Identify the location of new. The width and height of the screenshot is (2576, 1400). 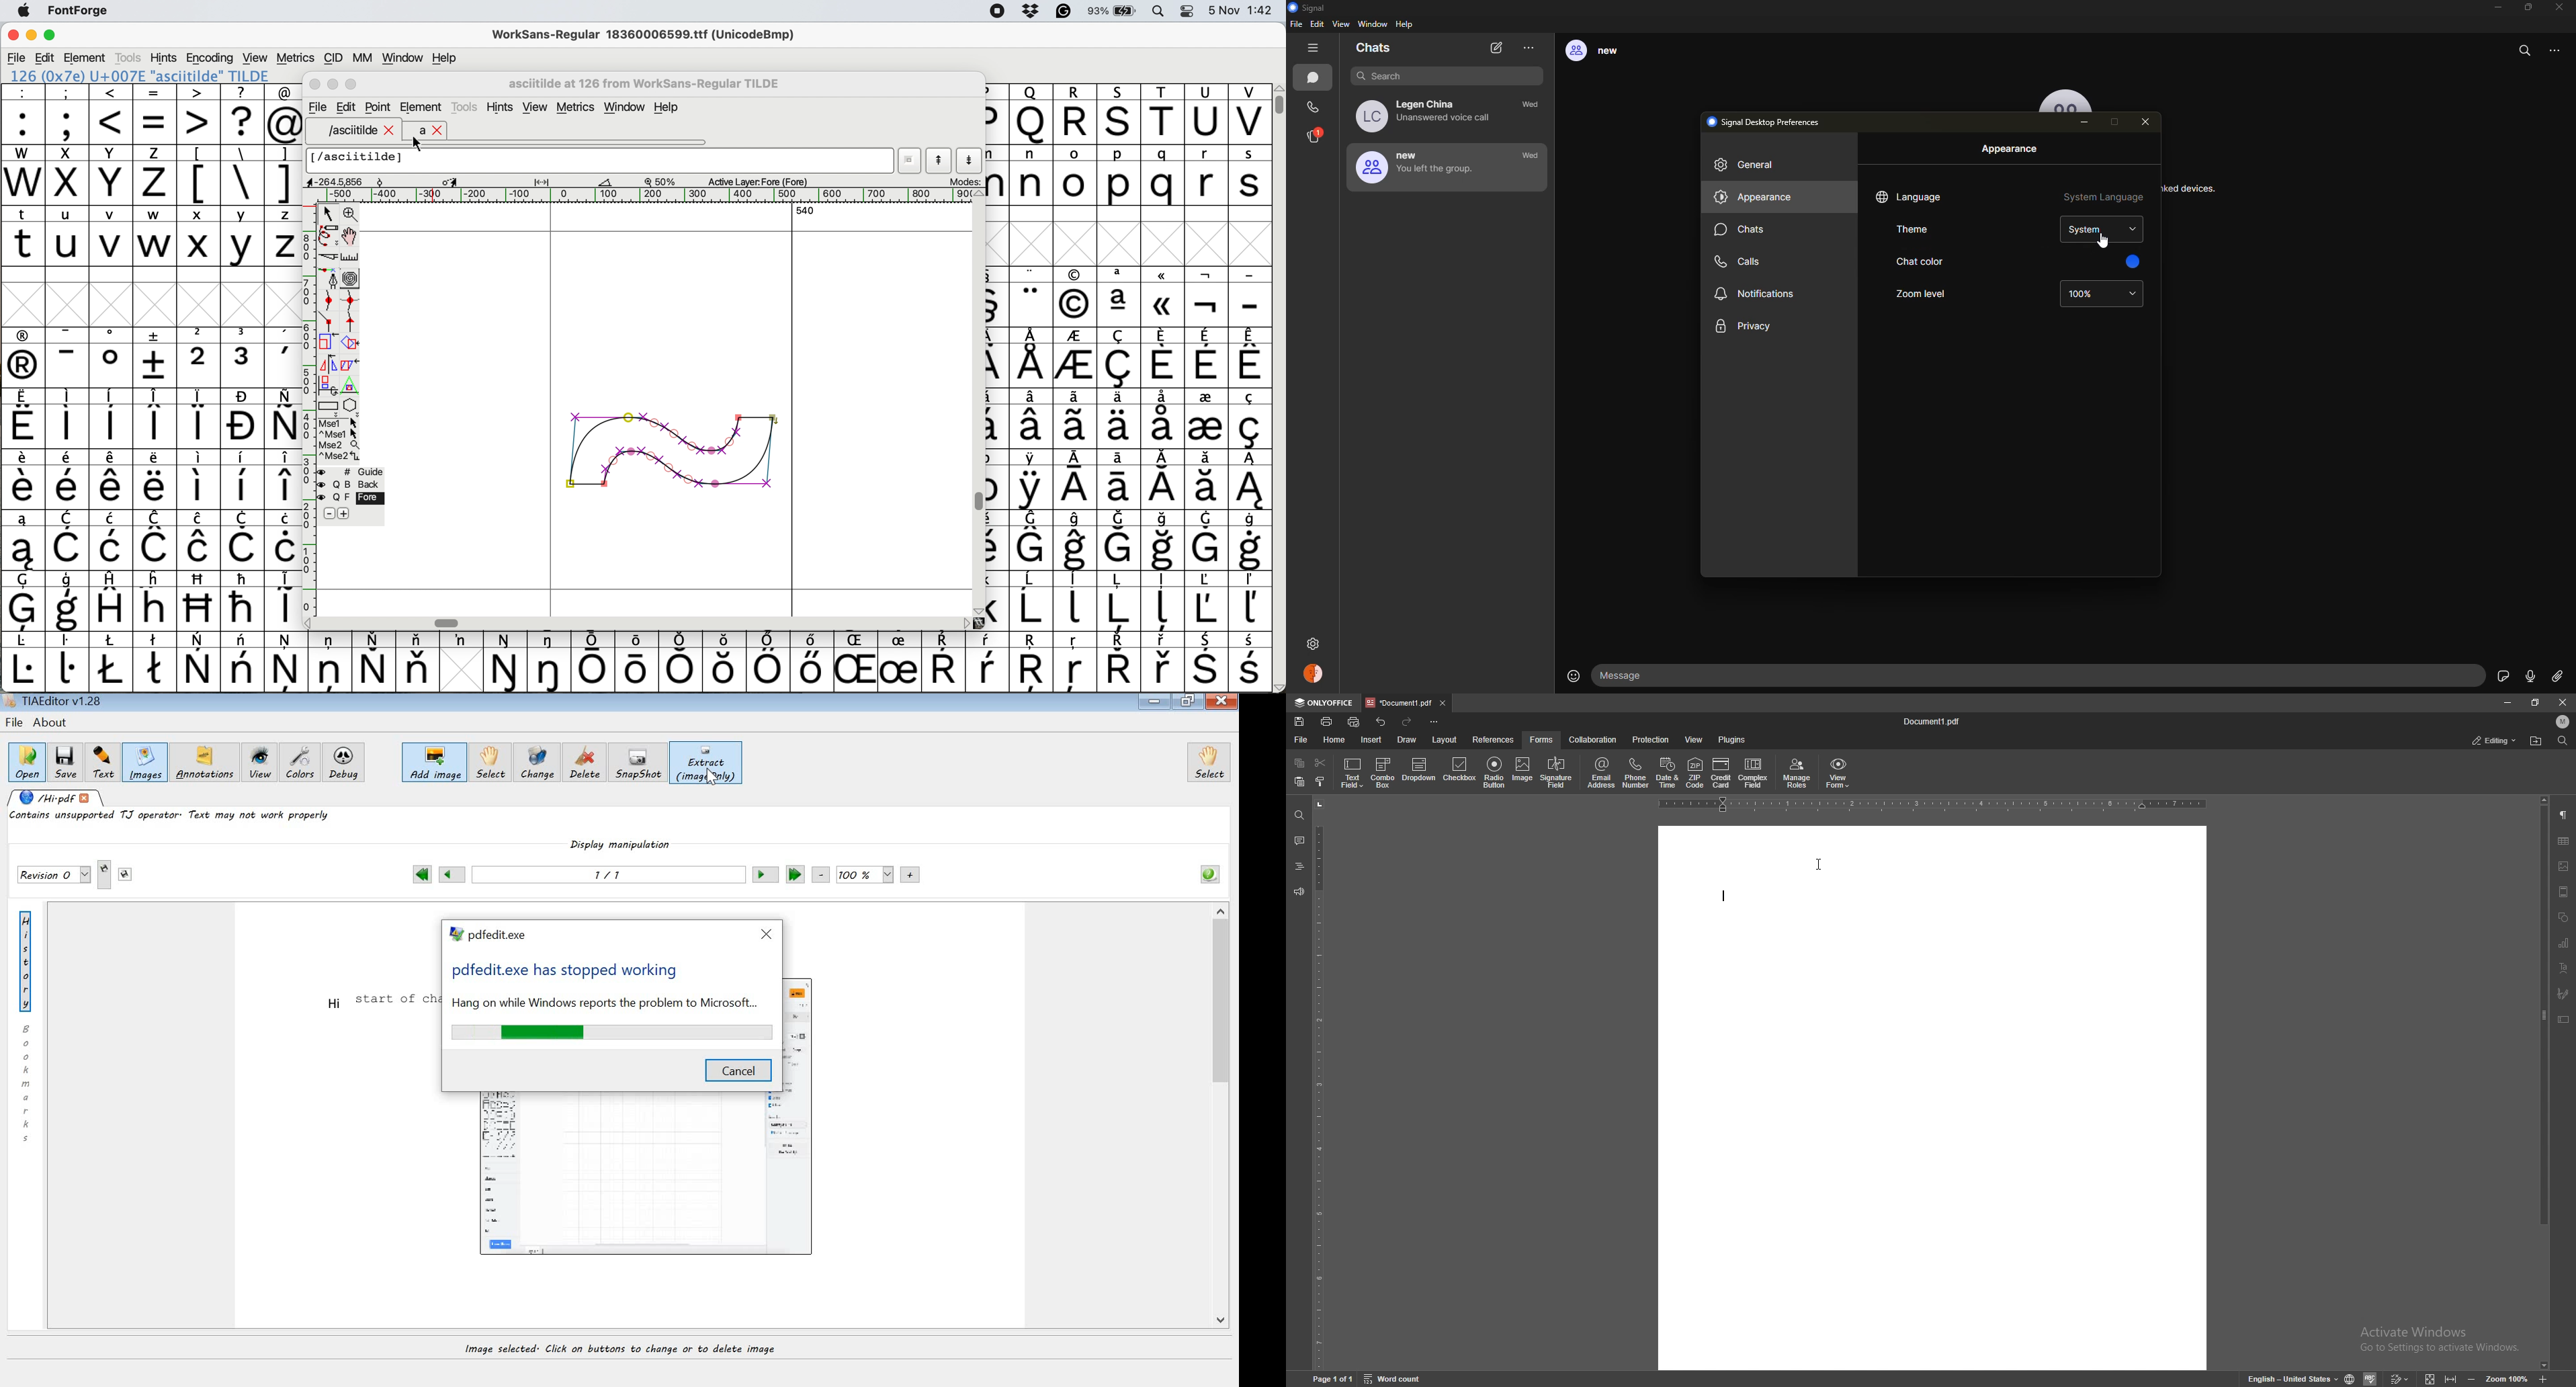
(1420, 167).